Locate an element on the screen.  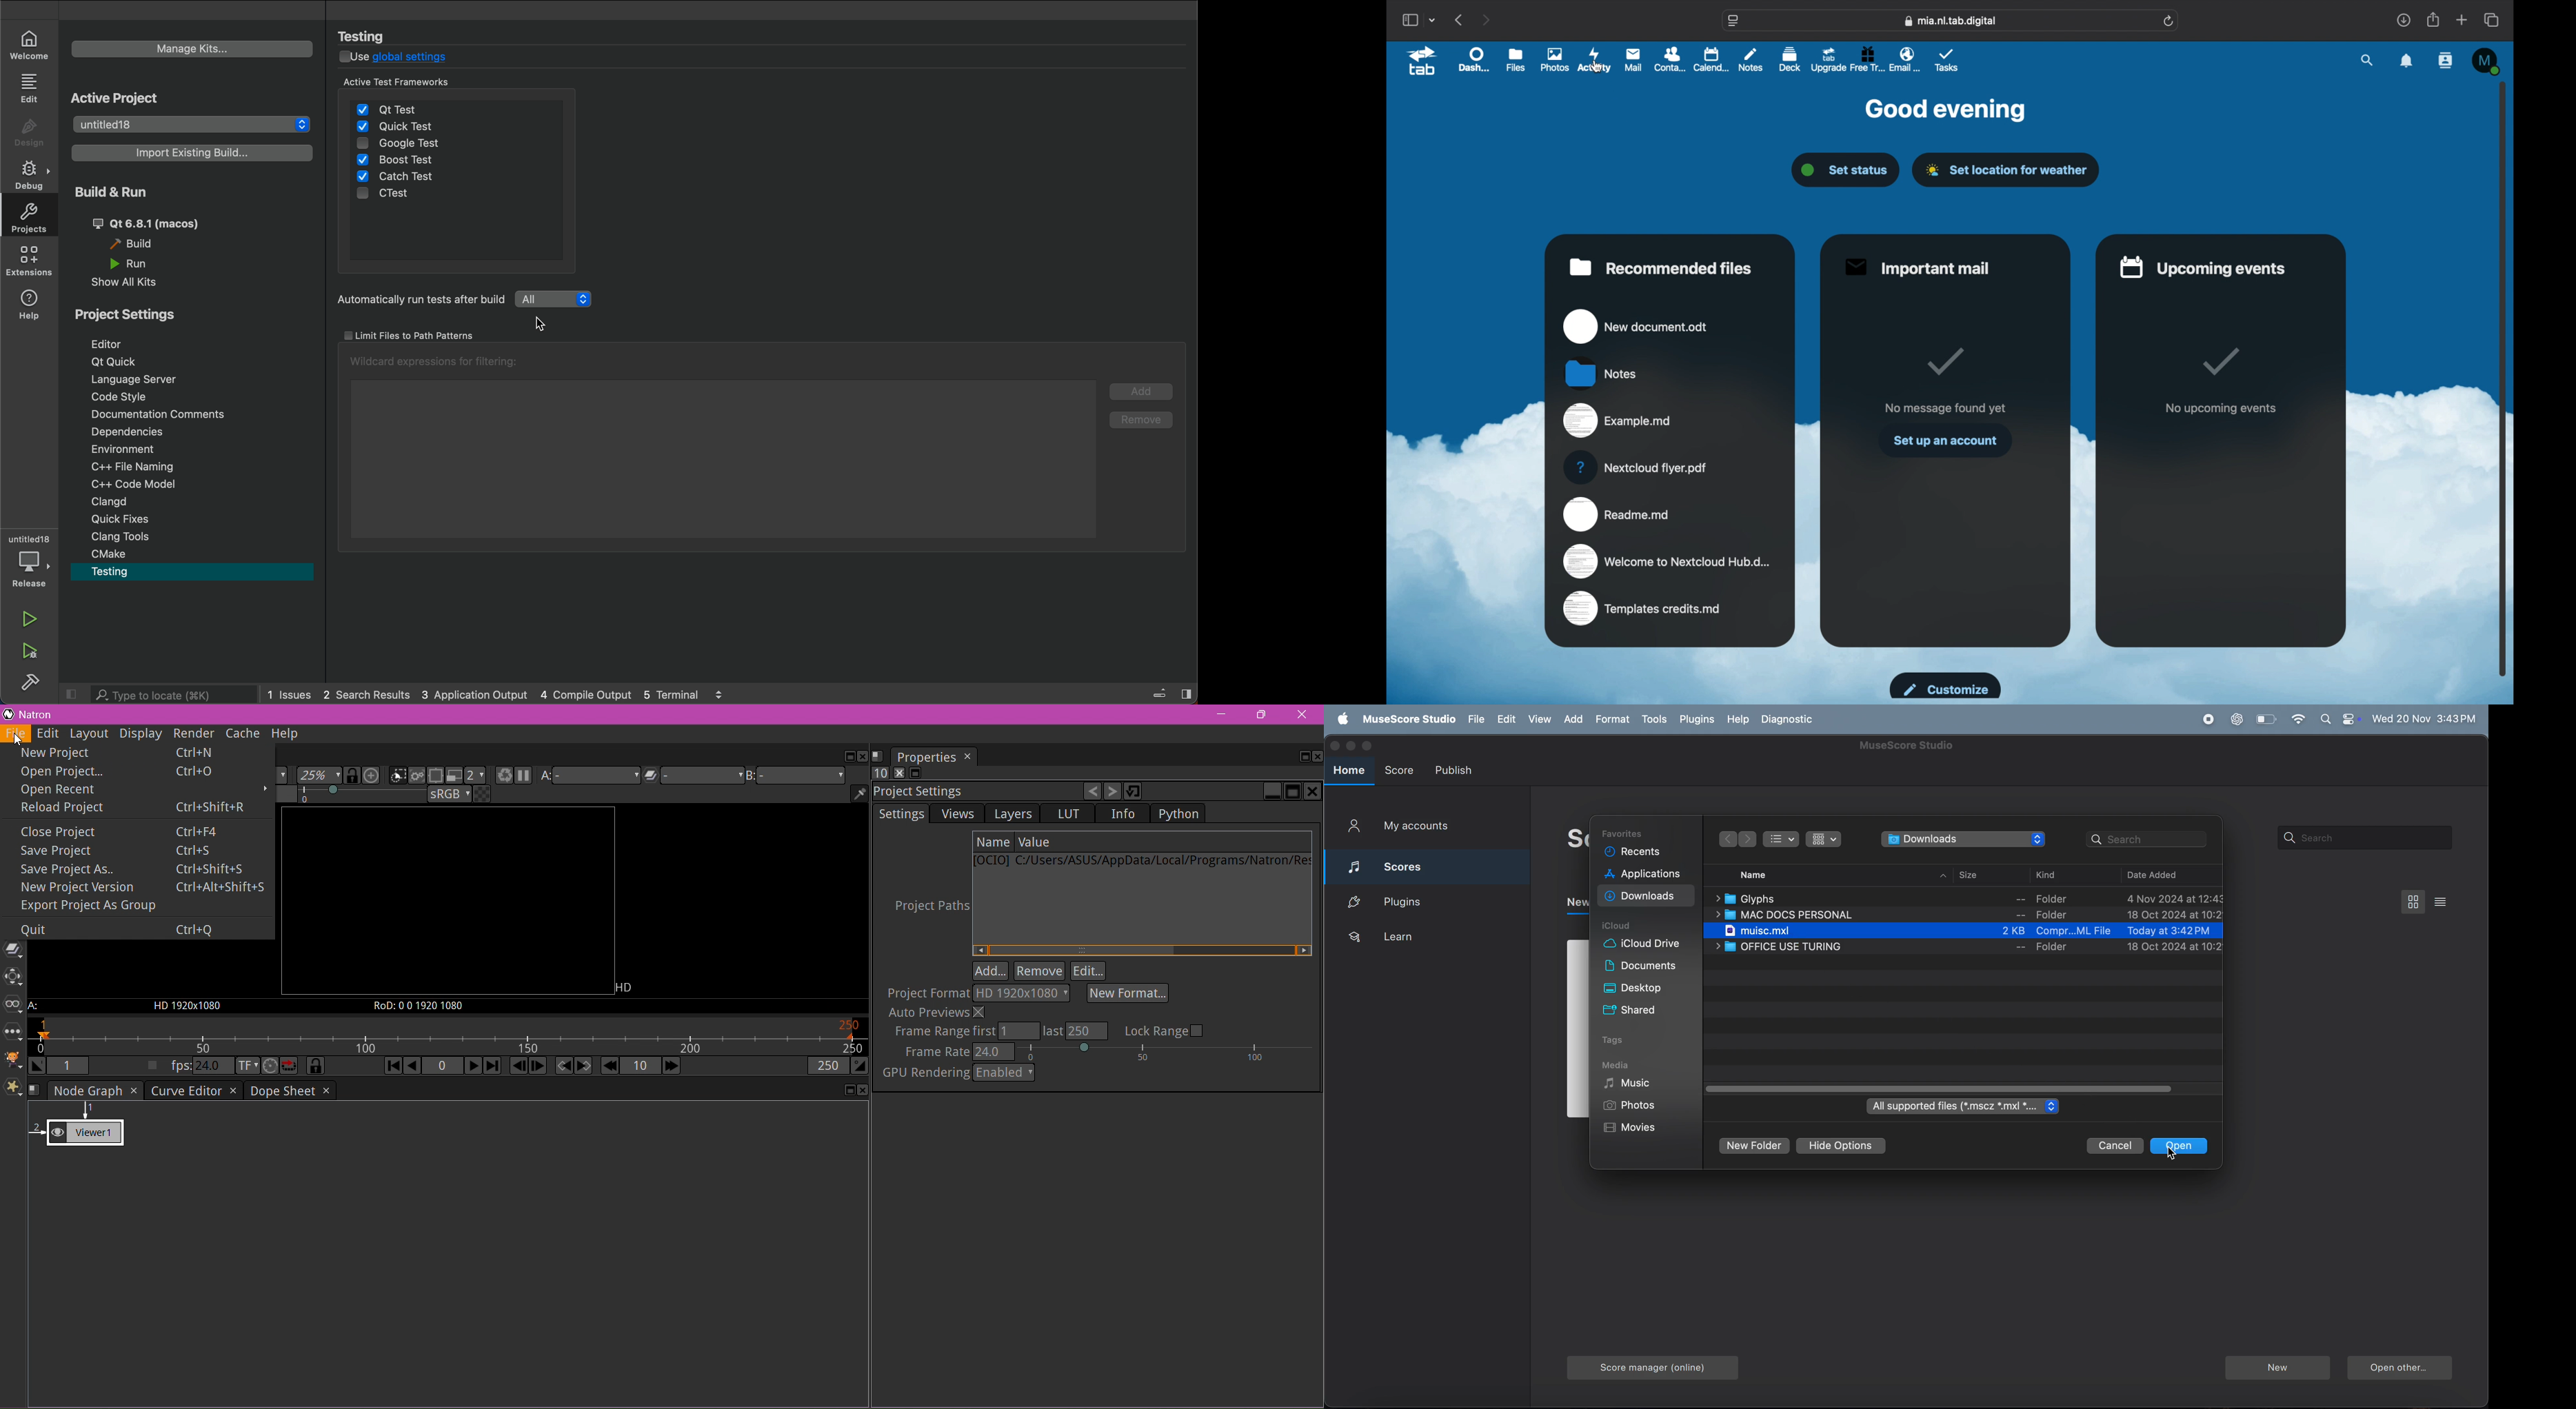
help is located at coordinates (1739, 719).